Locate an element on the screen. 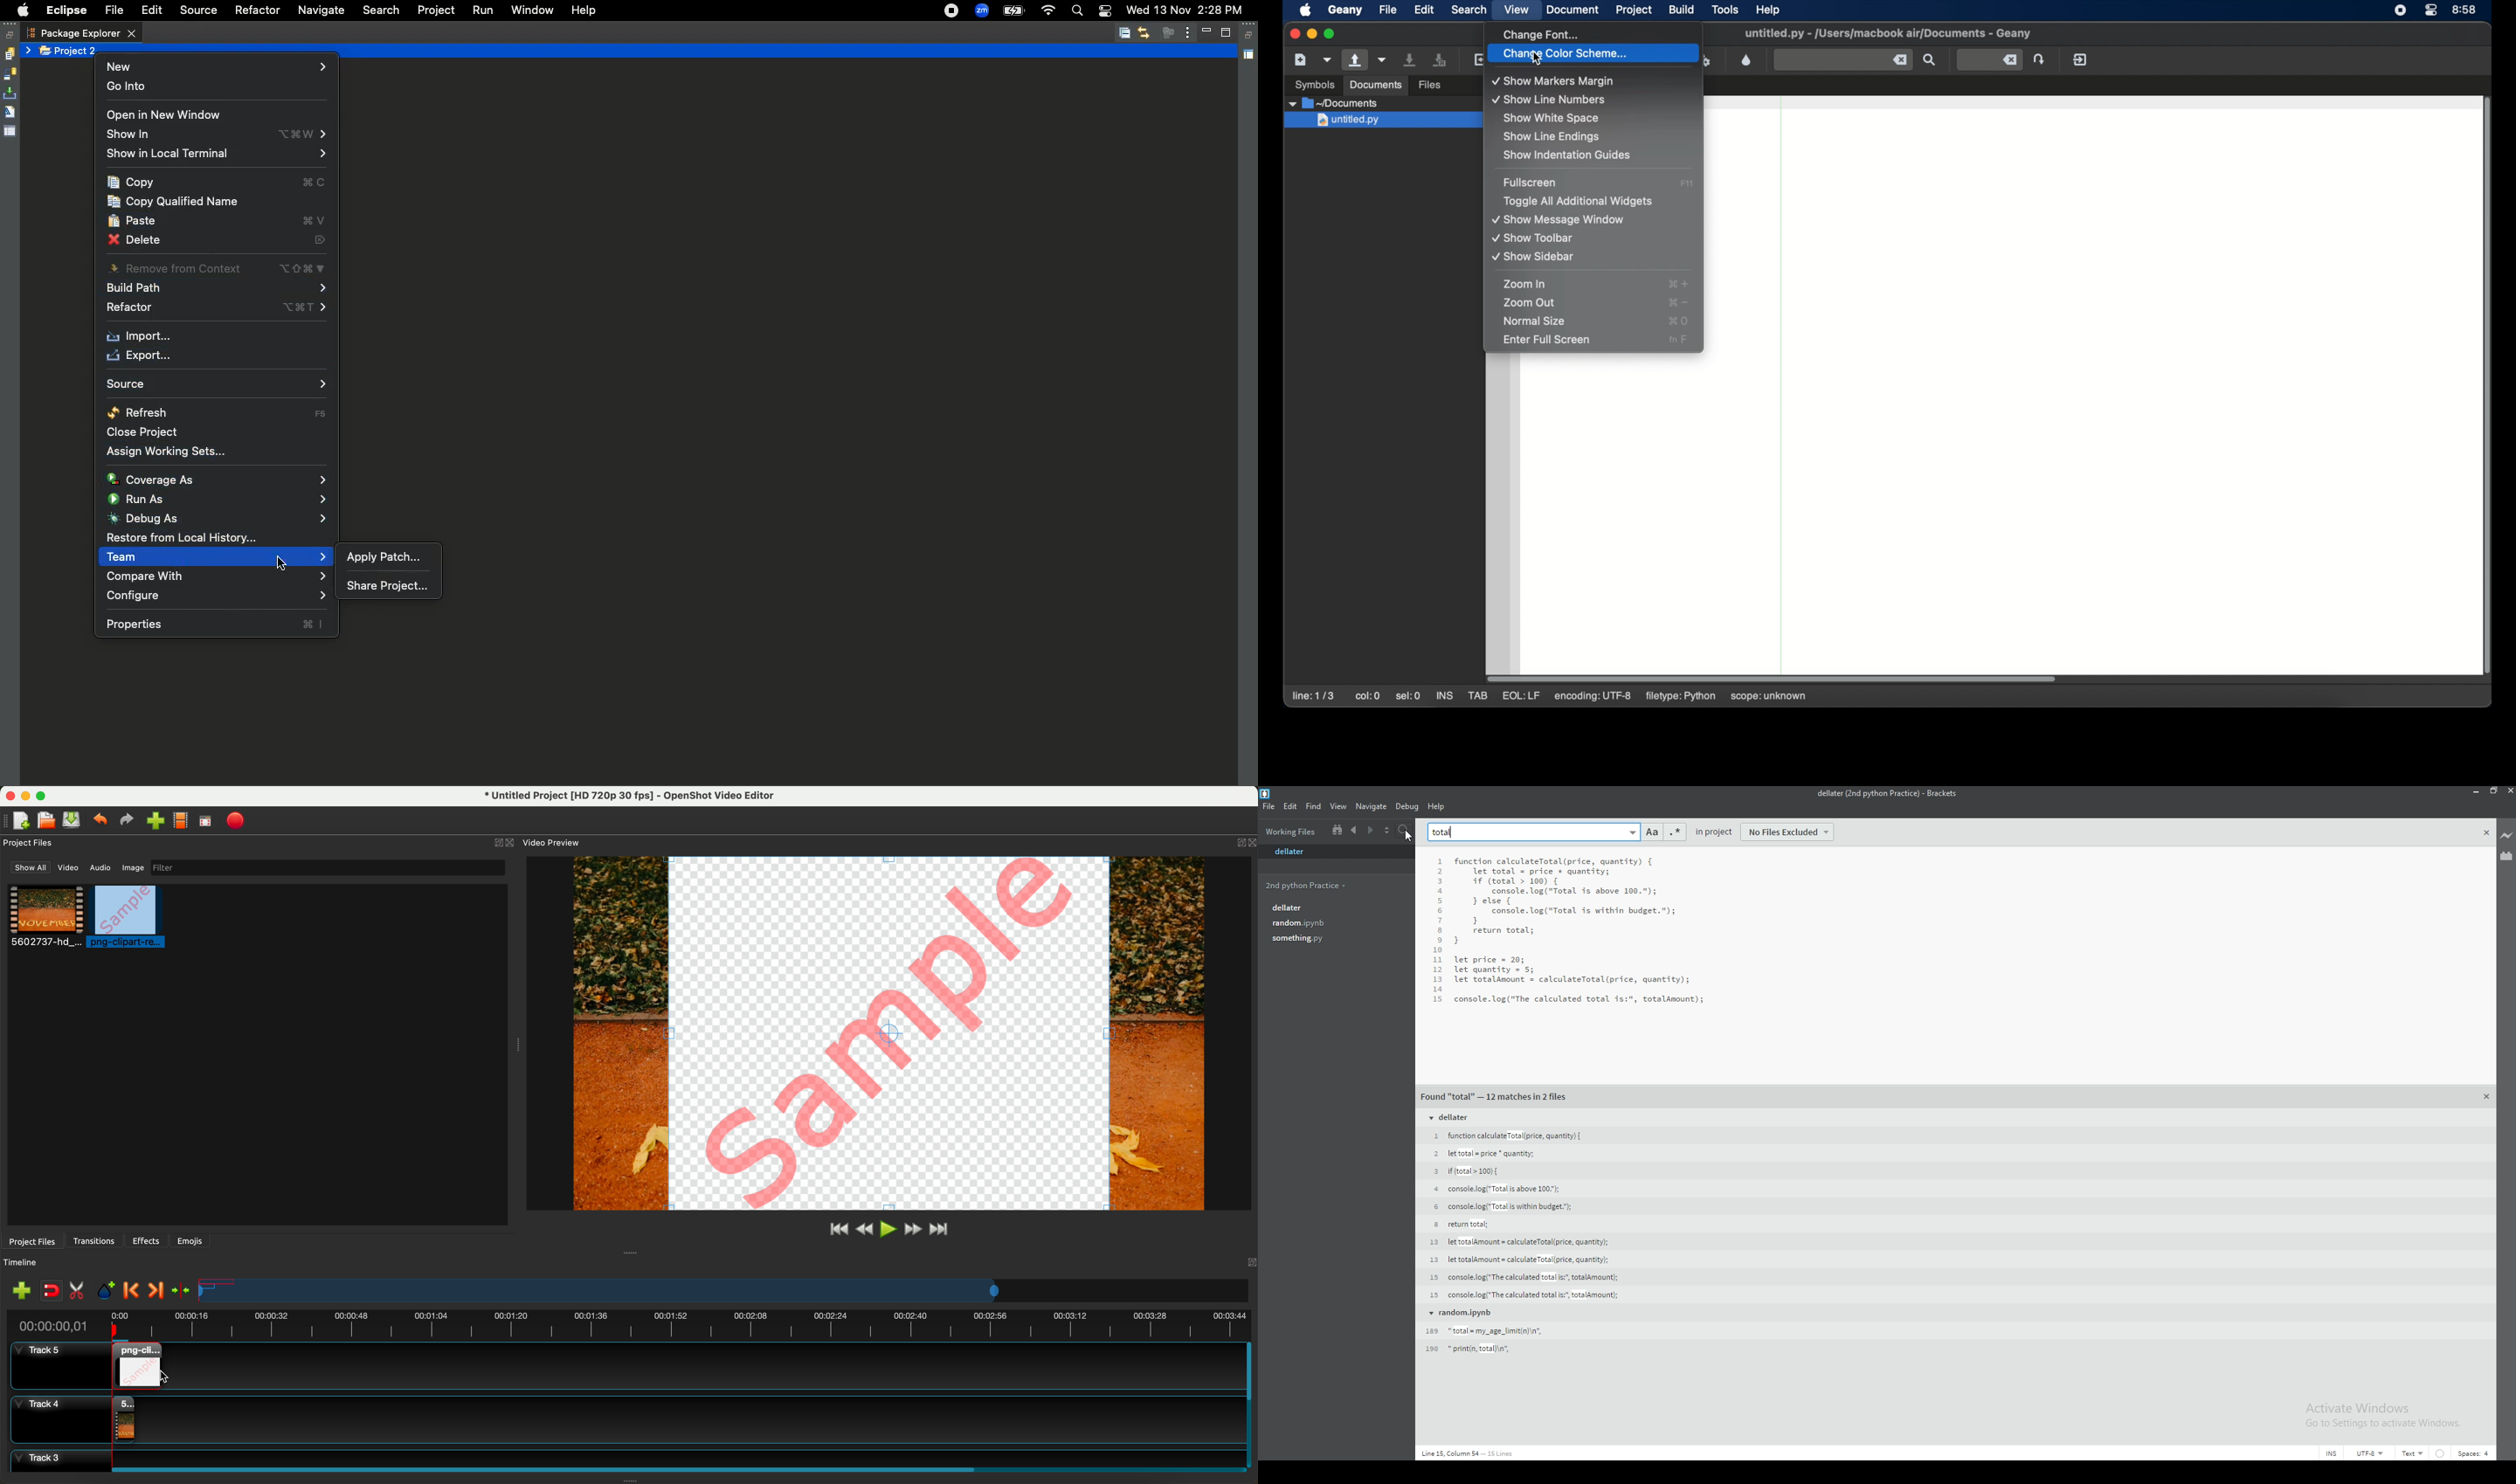 Image resolution: width=2520 pixels, height=1484 pixels. total is located at coordinates (1444, 832).